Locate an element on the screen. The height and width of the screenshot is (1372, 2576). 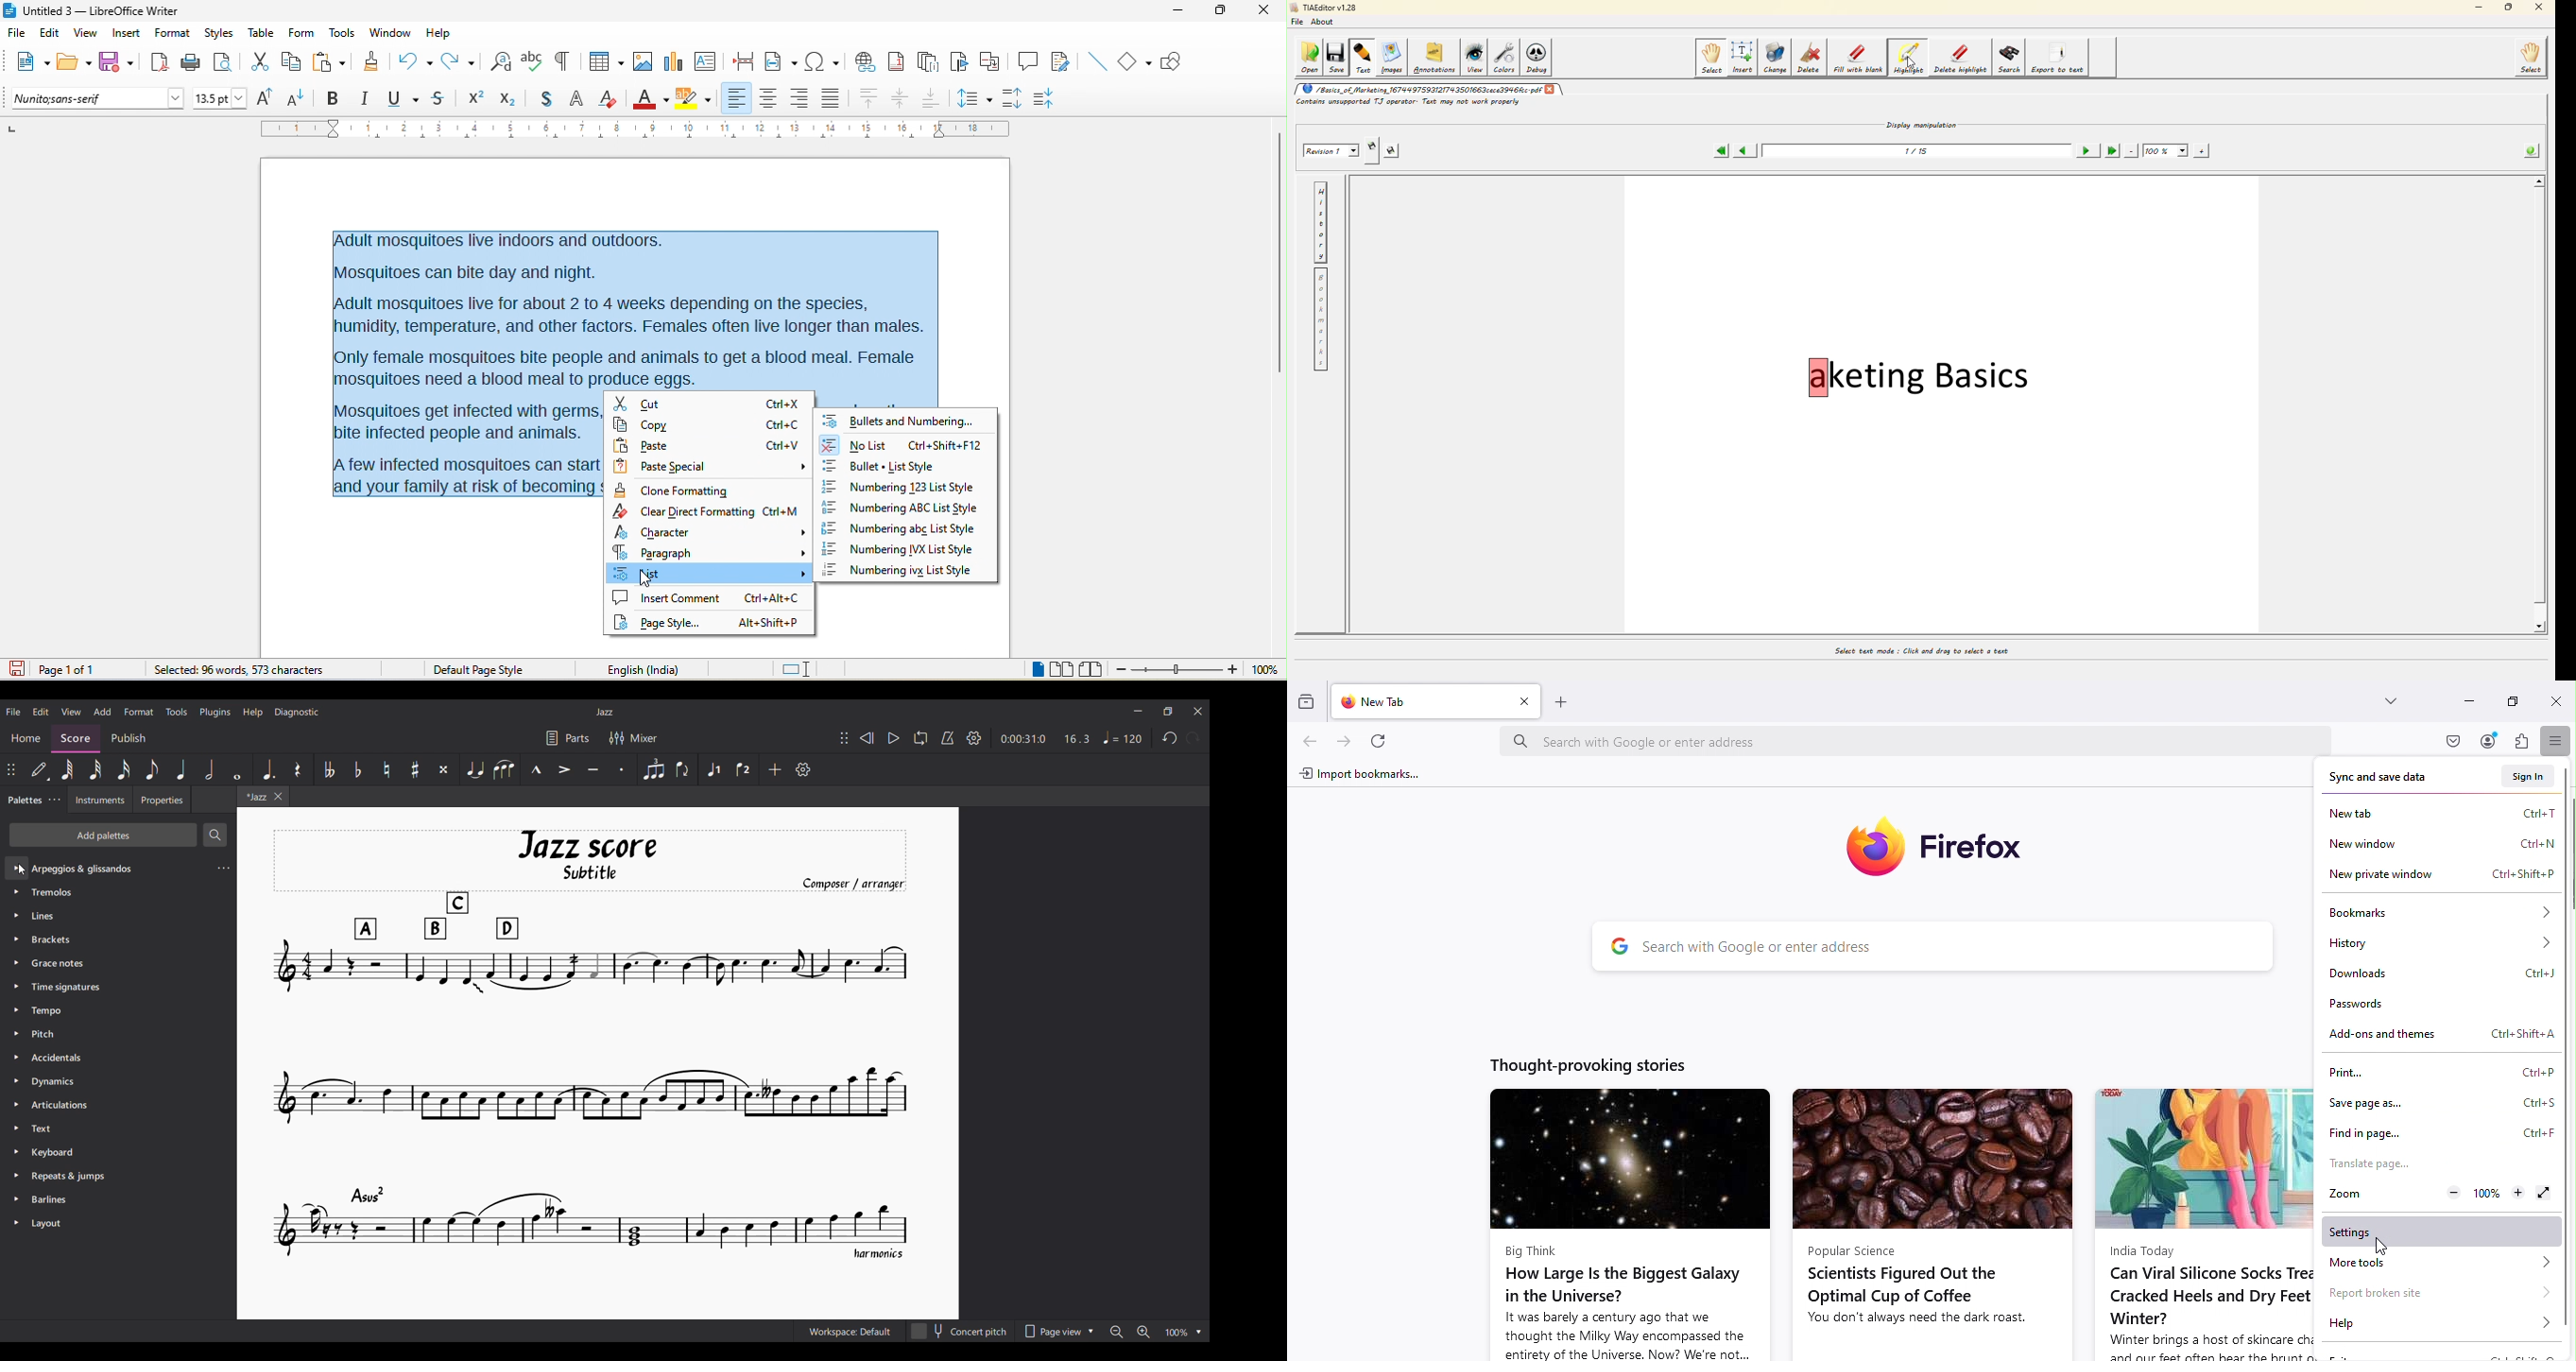
paste is located at coordinates (708, 446).